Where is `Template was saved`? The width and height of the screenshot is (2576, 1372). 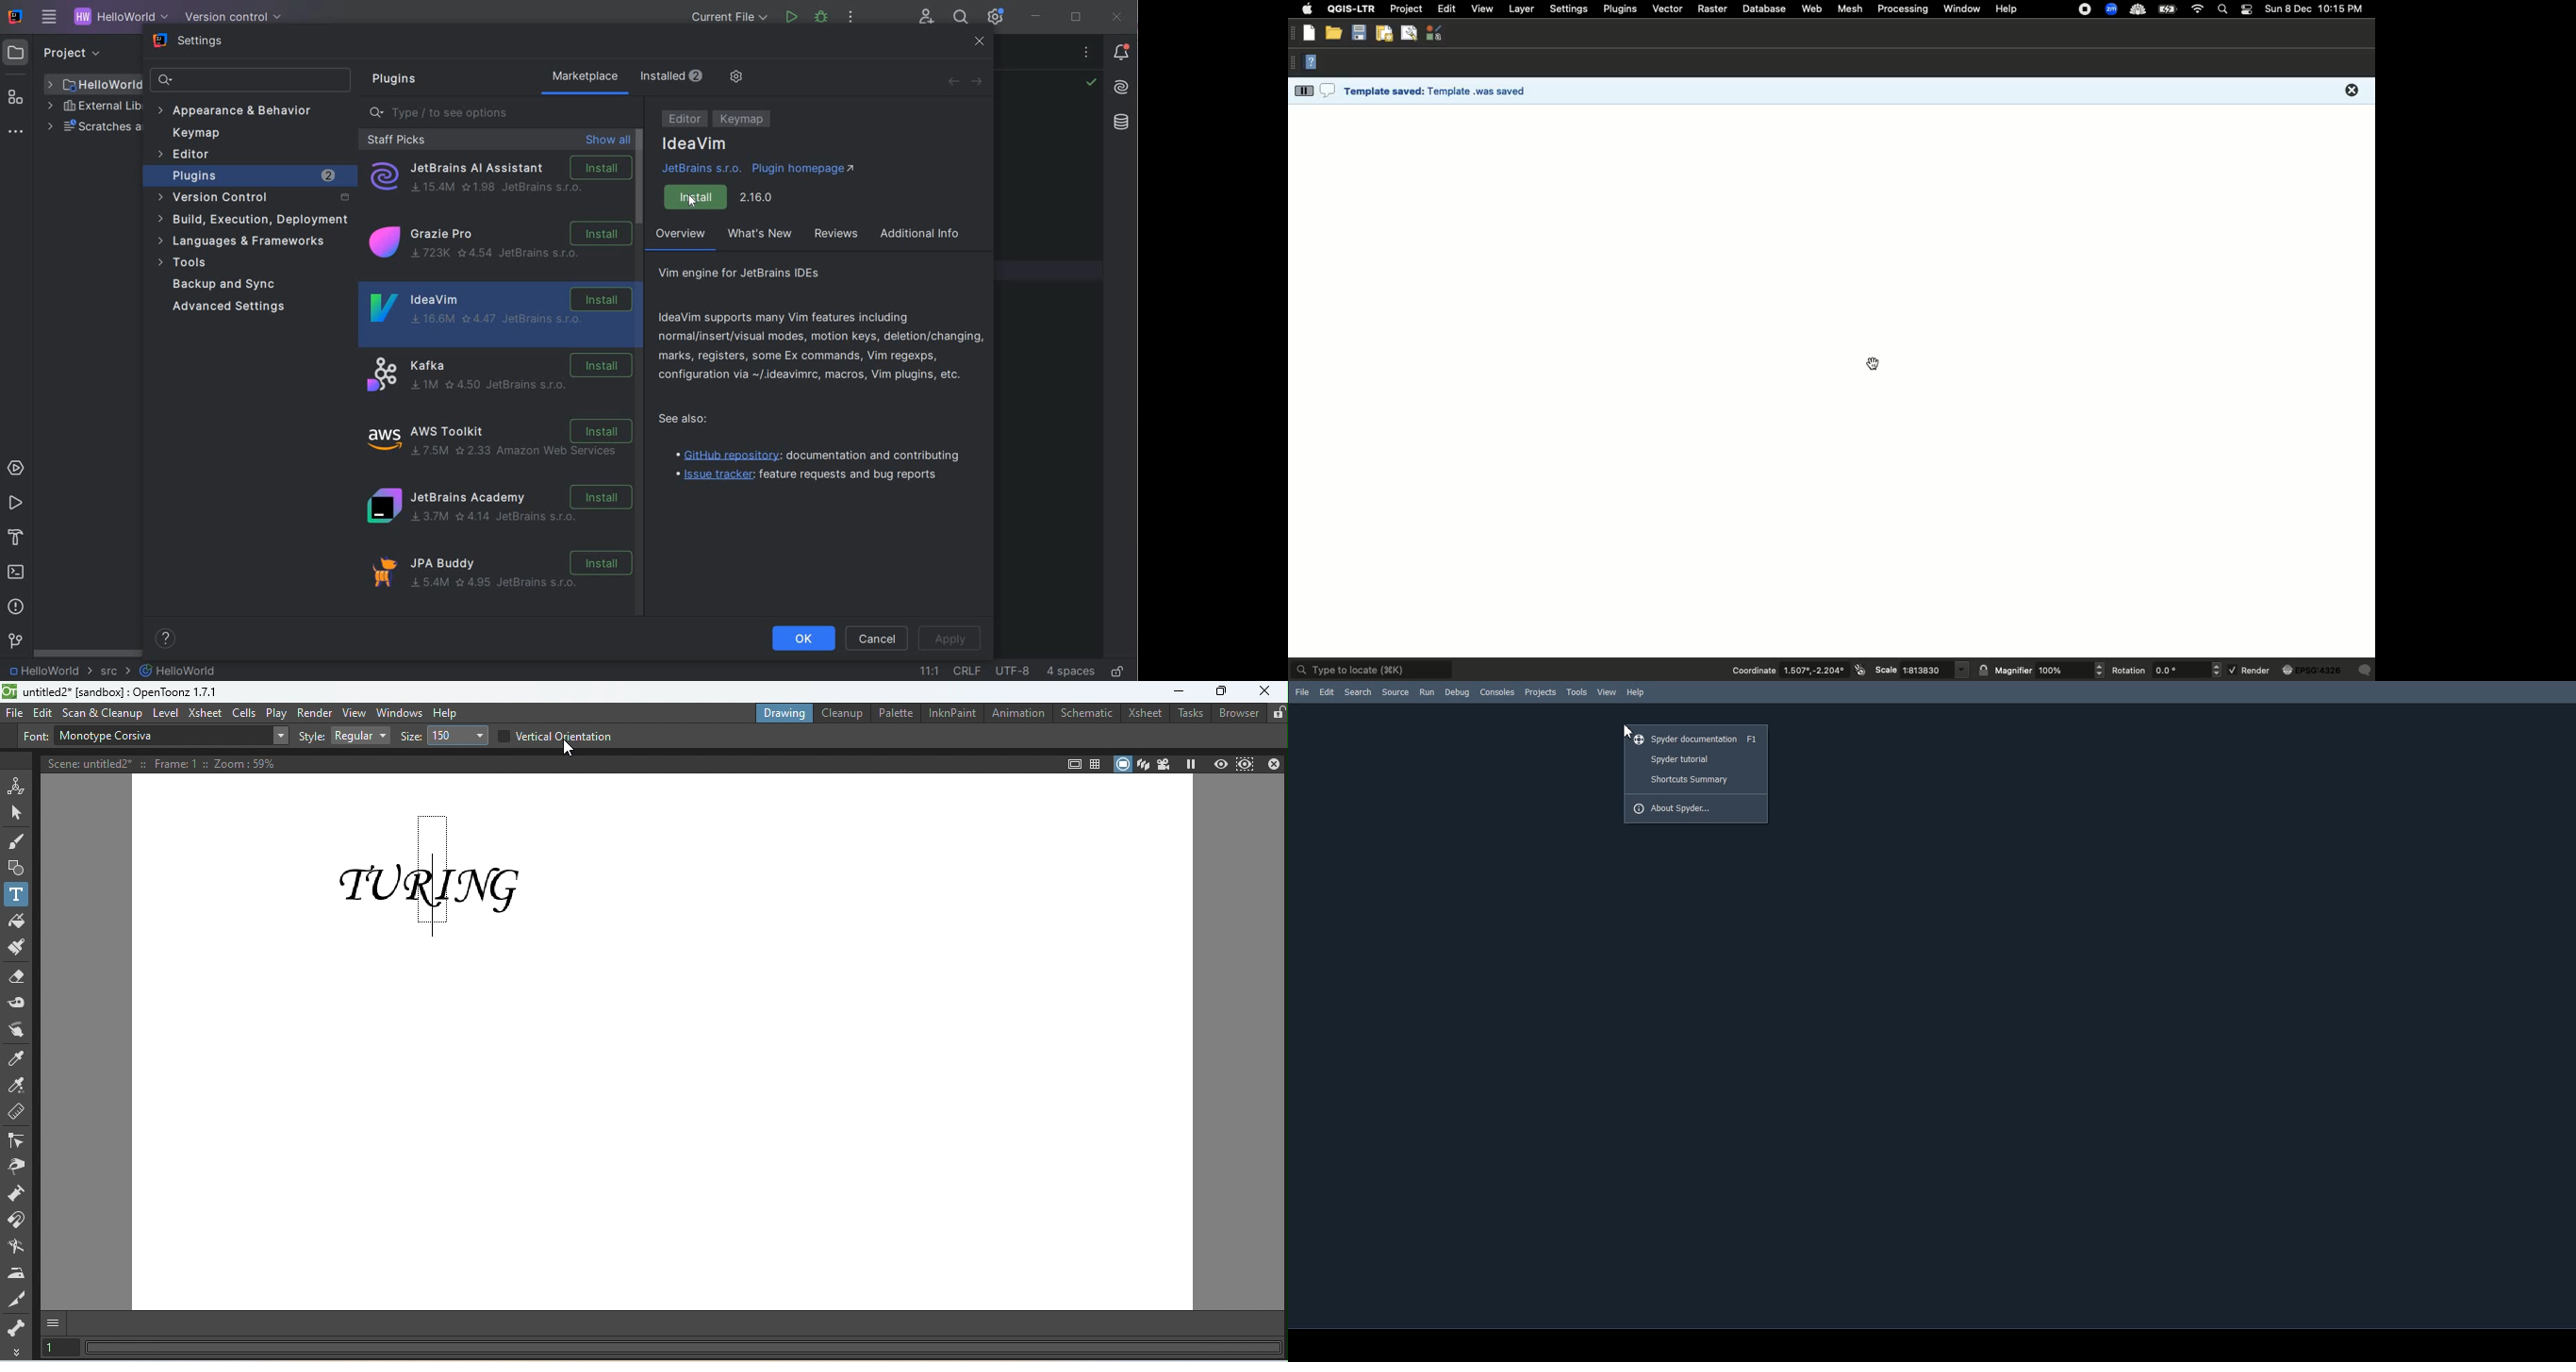
Template was saved is located at coordinates (1835, 91).